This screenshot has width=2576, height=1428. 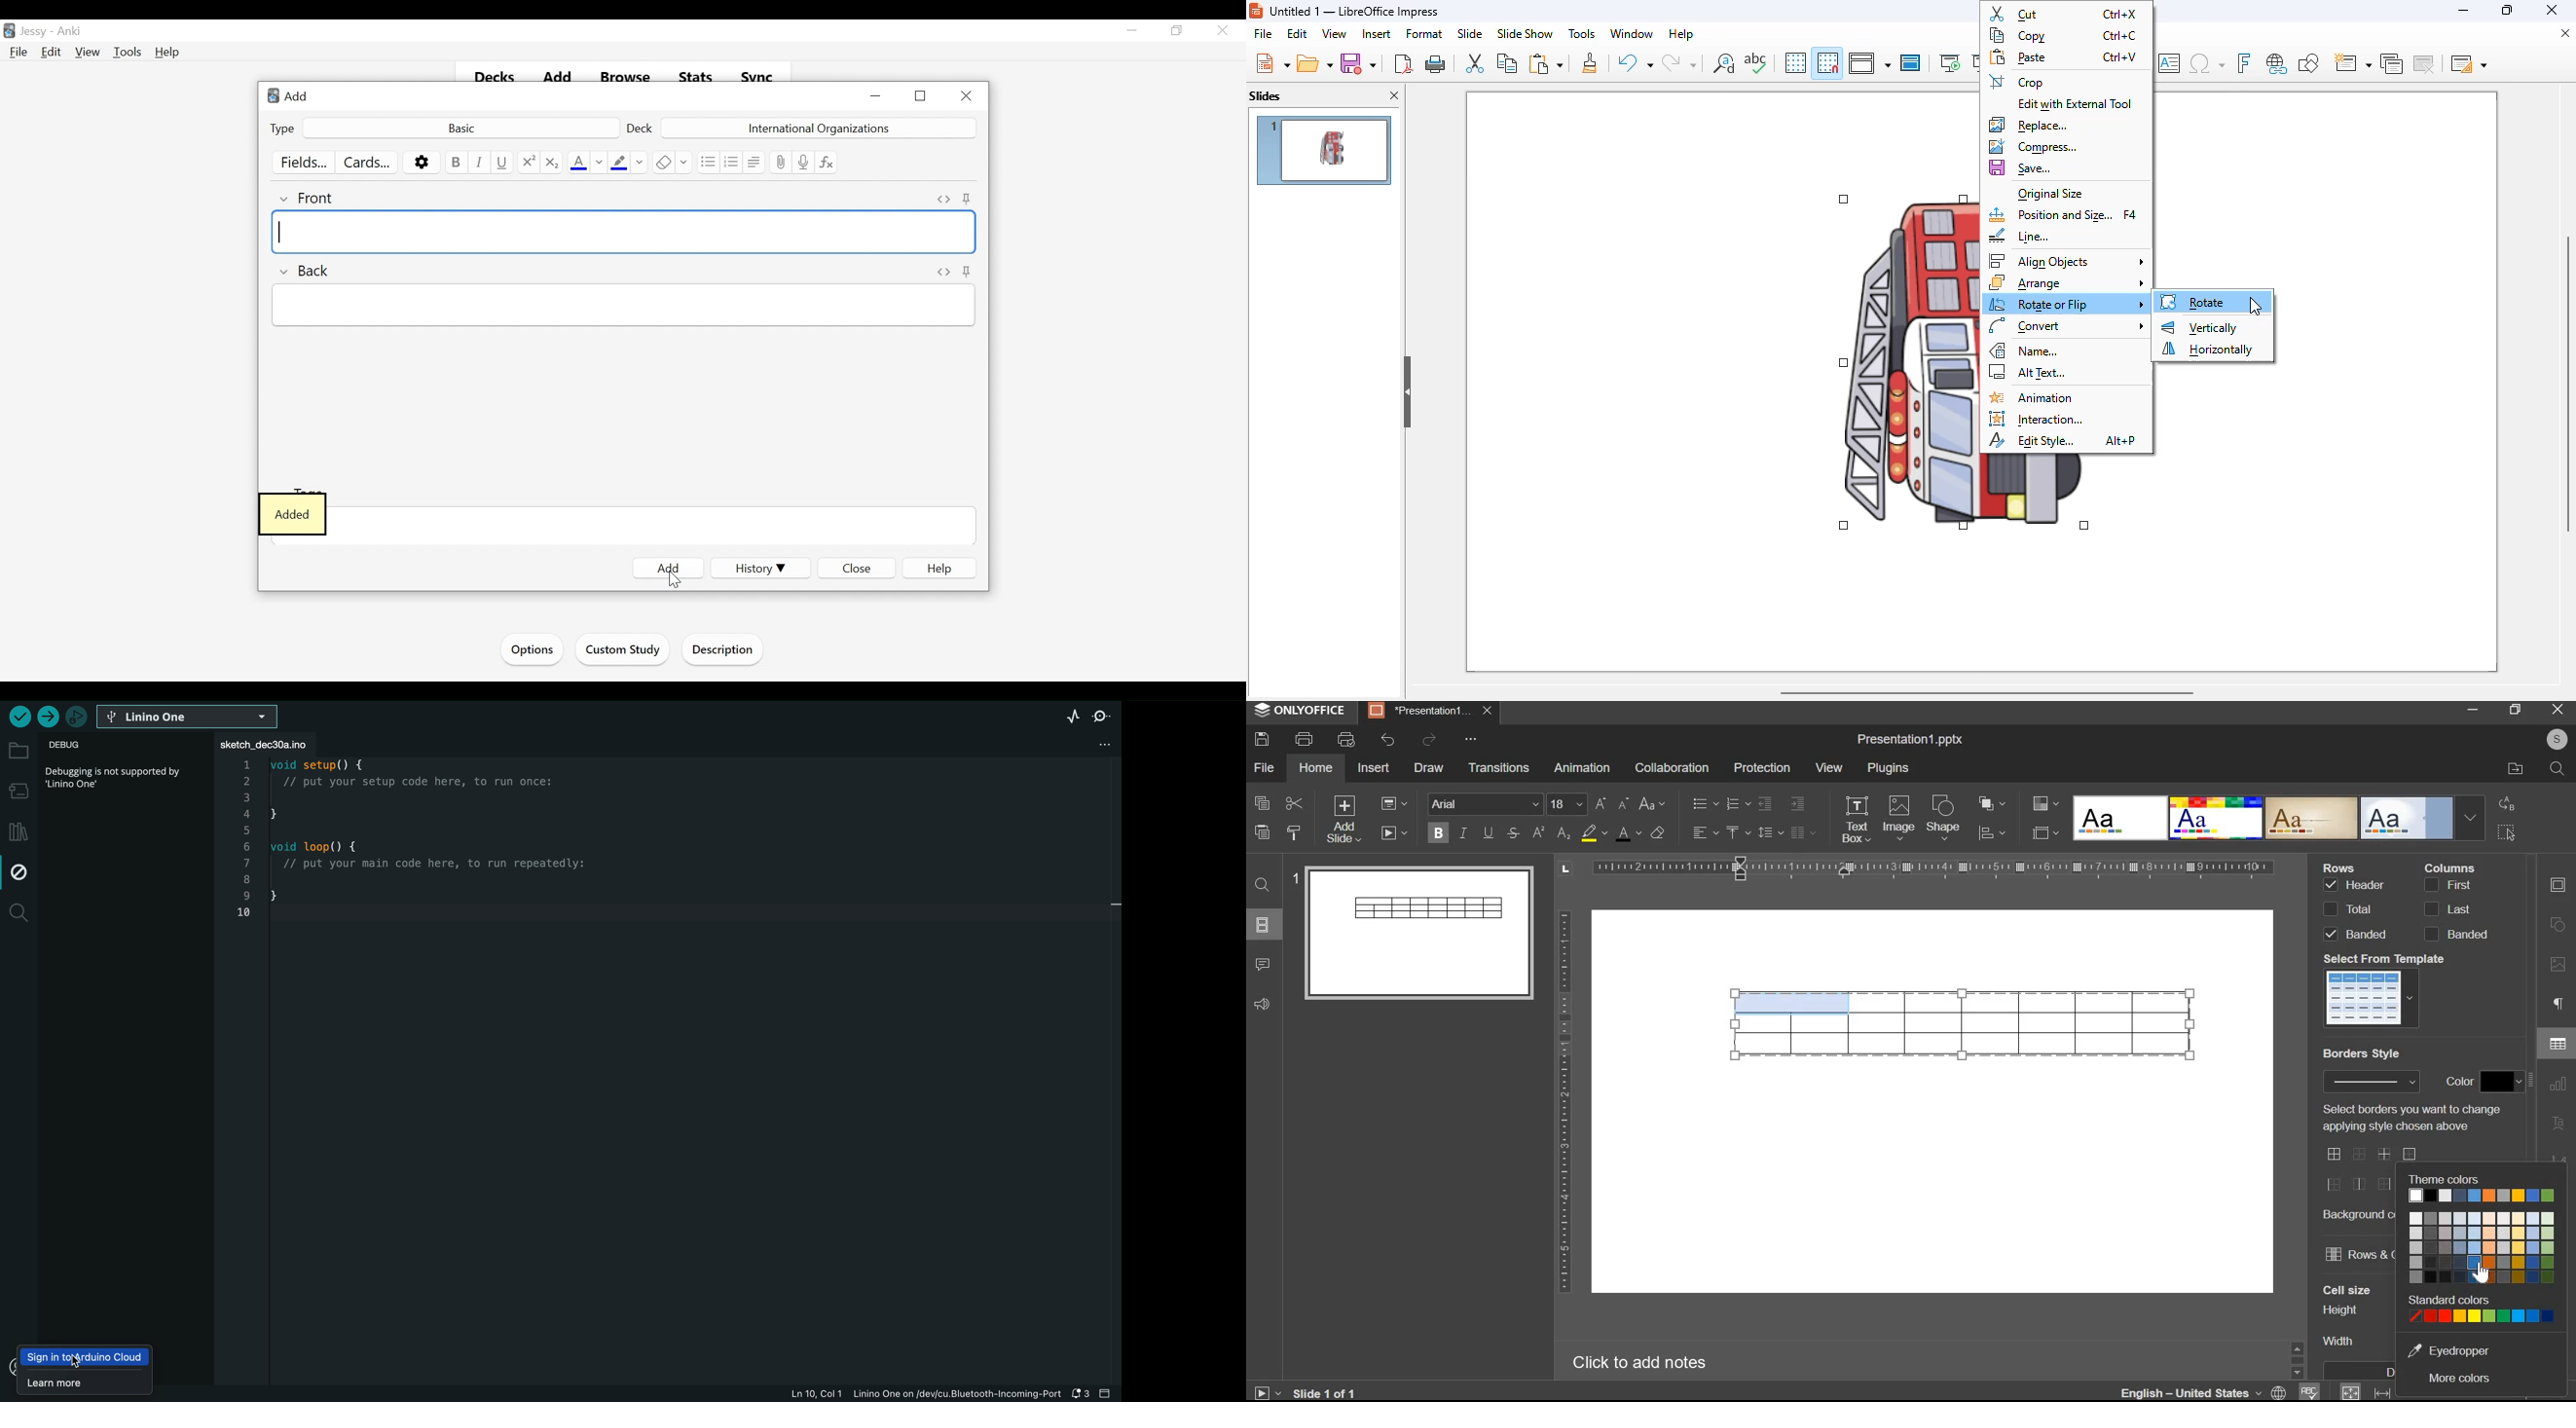 What do you see at coordinates (1651, 804) in the screenshot?
I see `change case` at bounding box center [1651, 804].